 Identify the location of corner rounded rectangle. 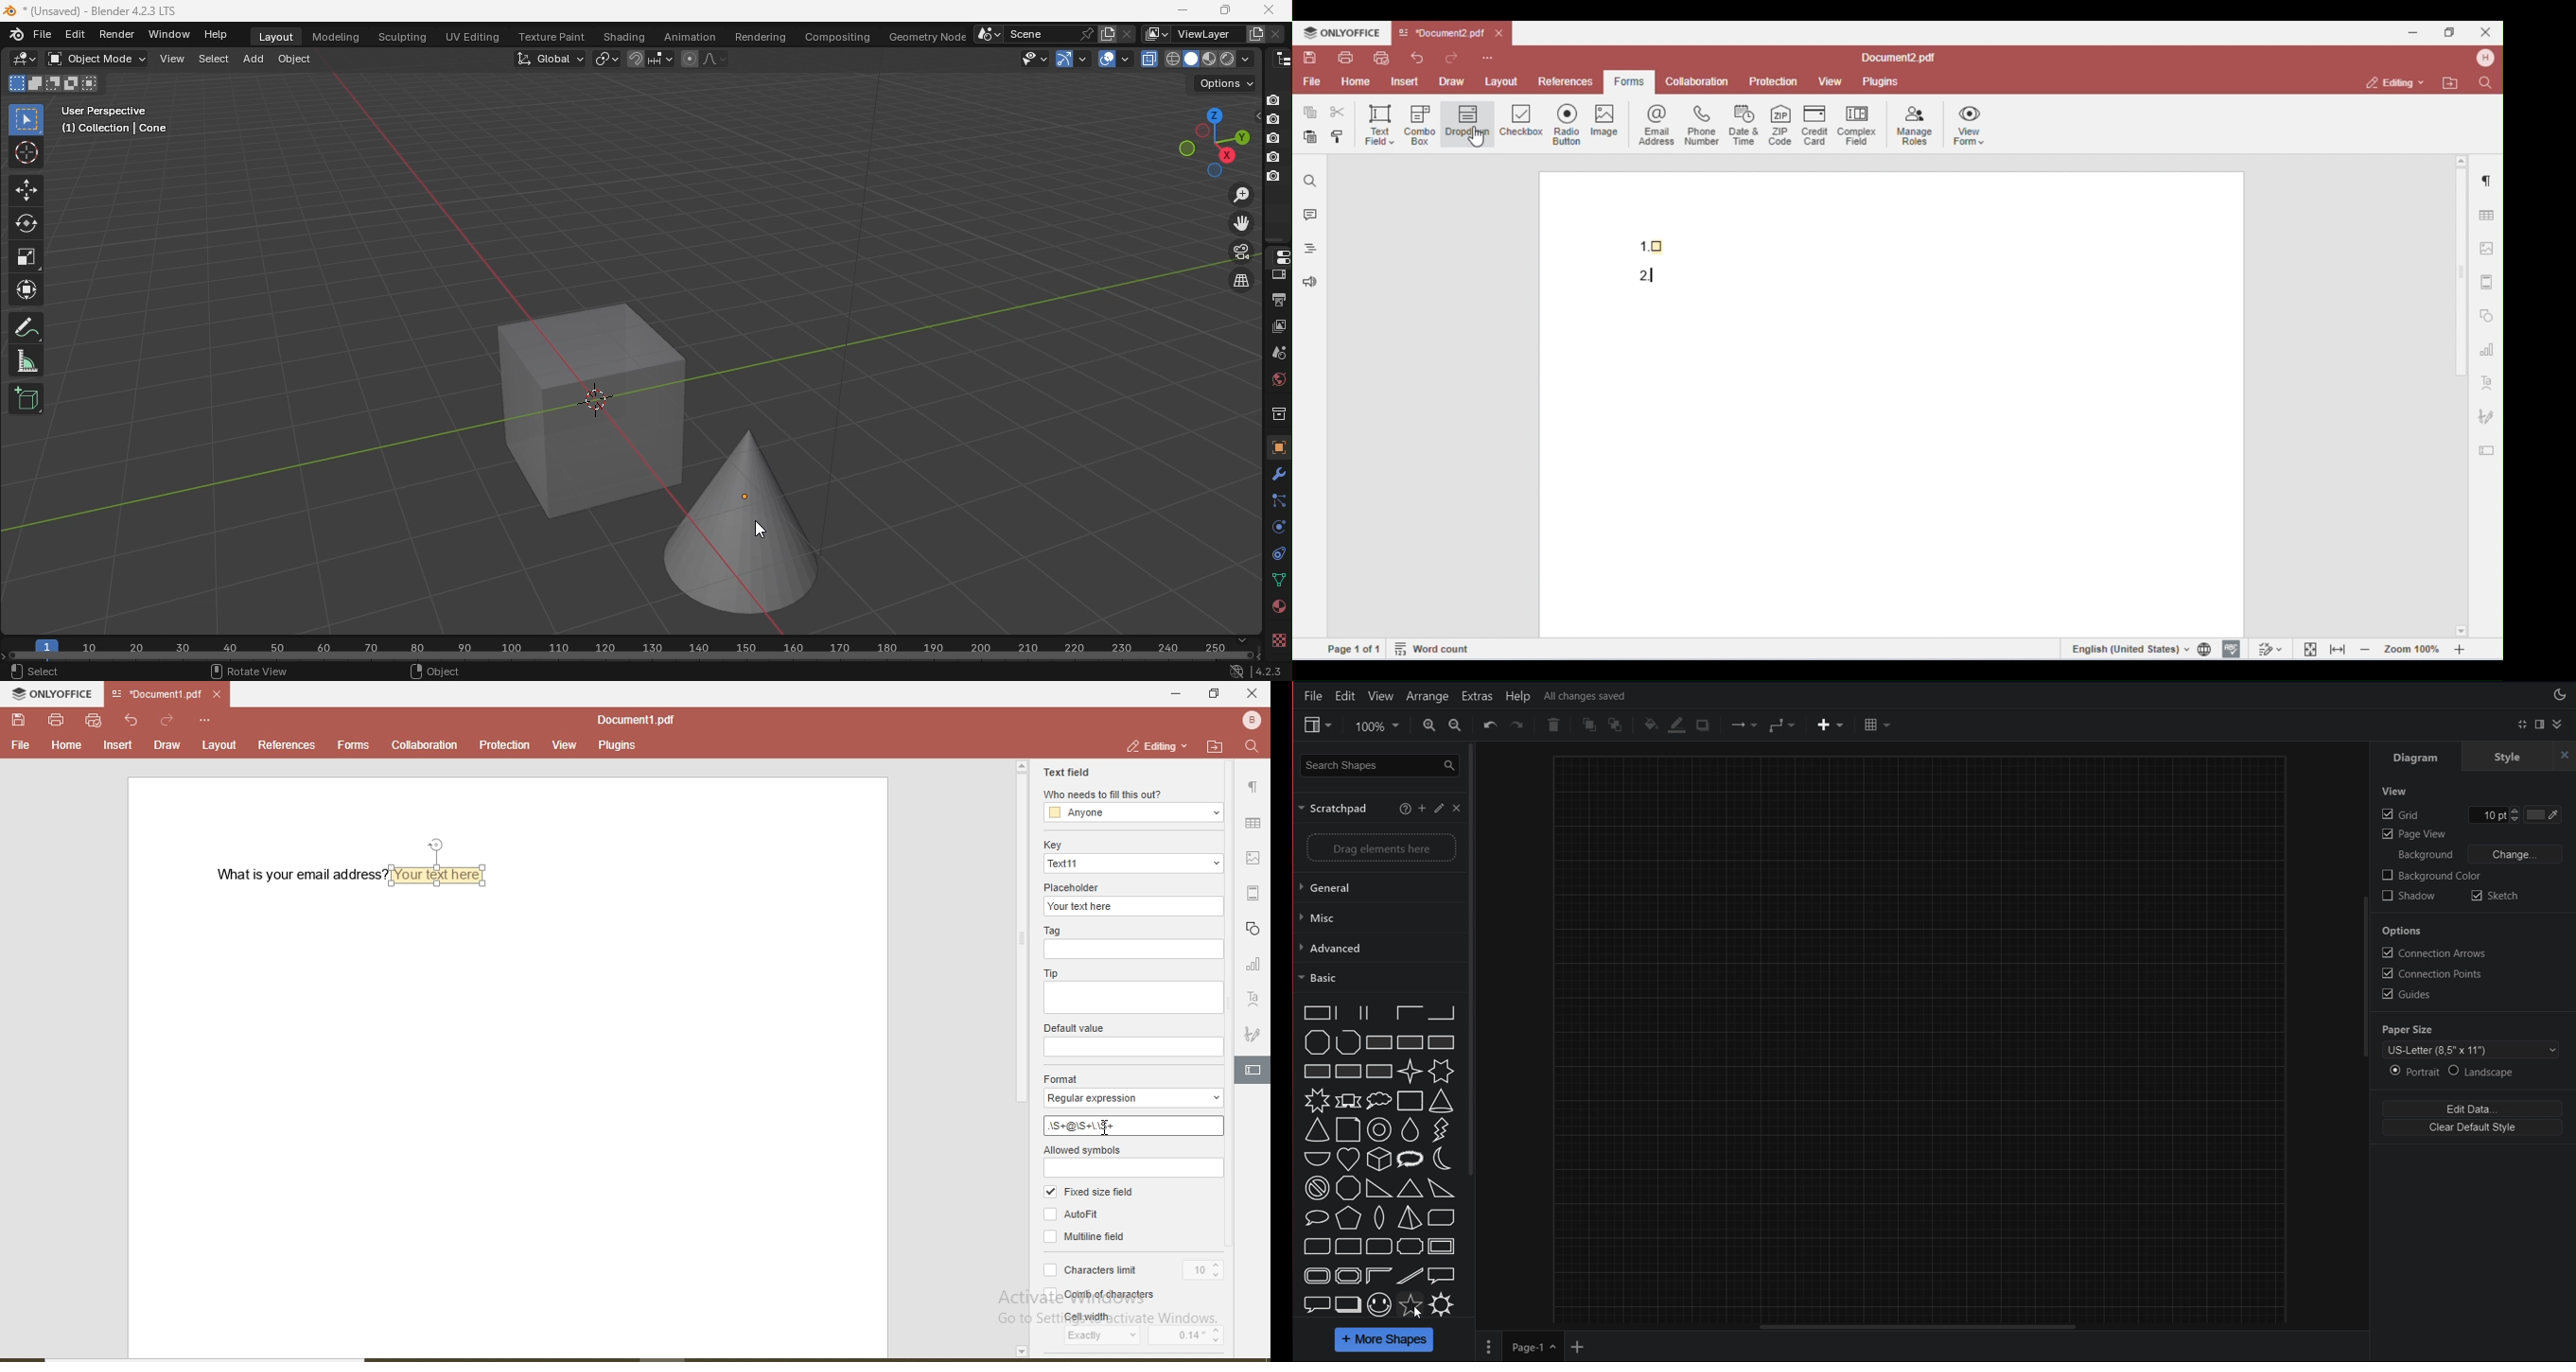
(1348, 1246).